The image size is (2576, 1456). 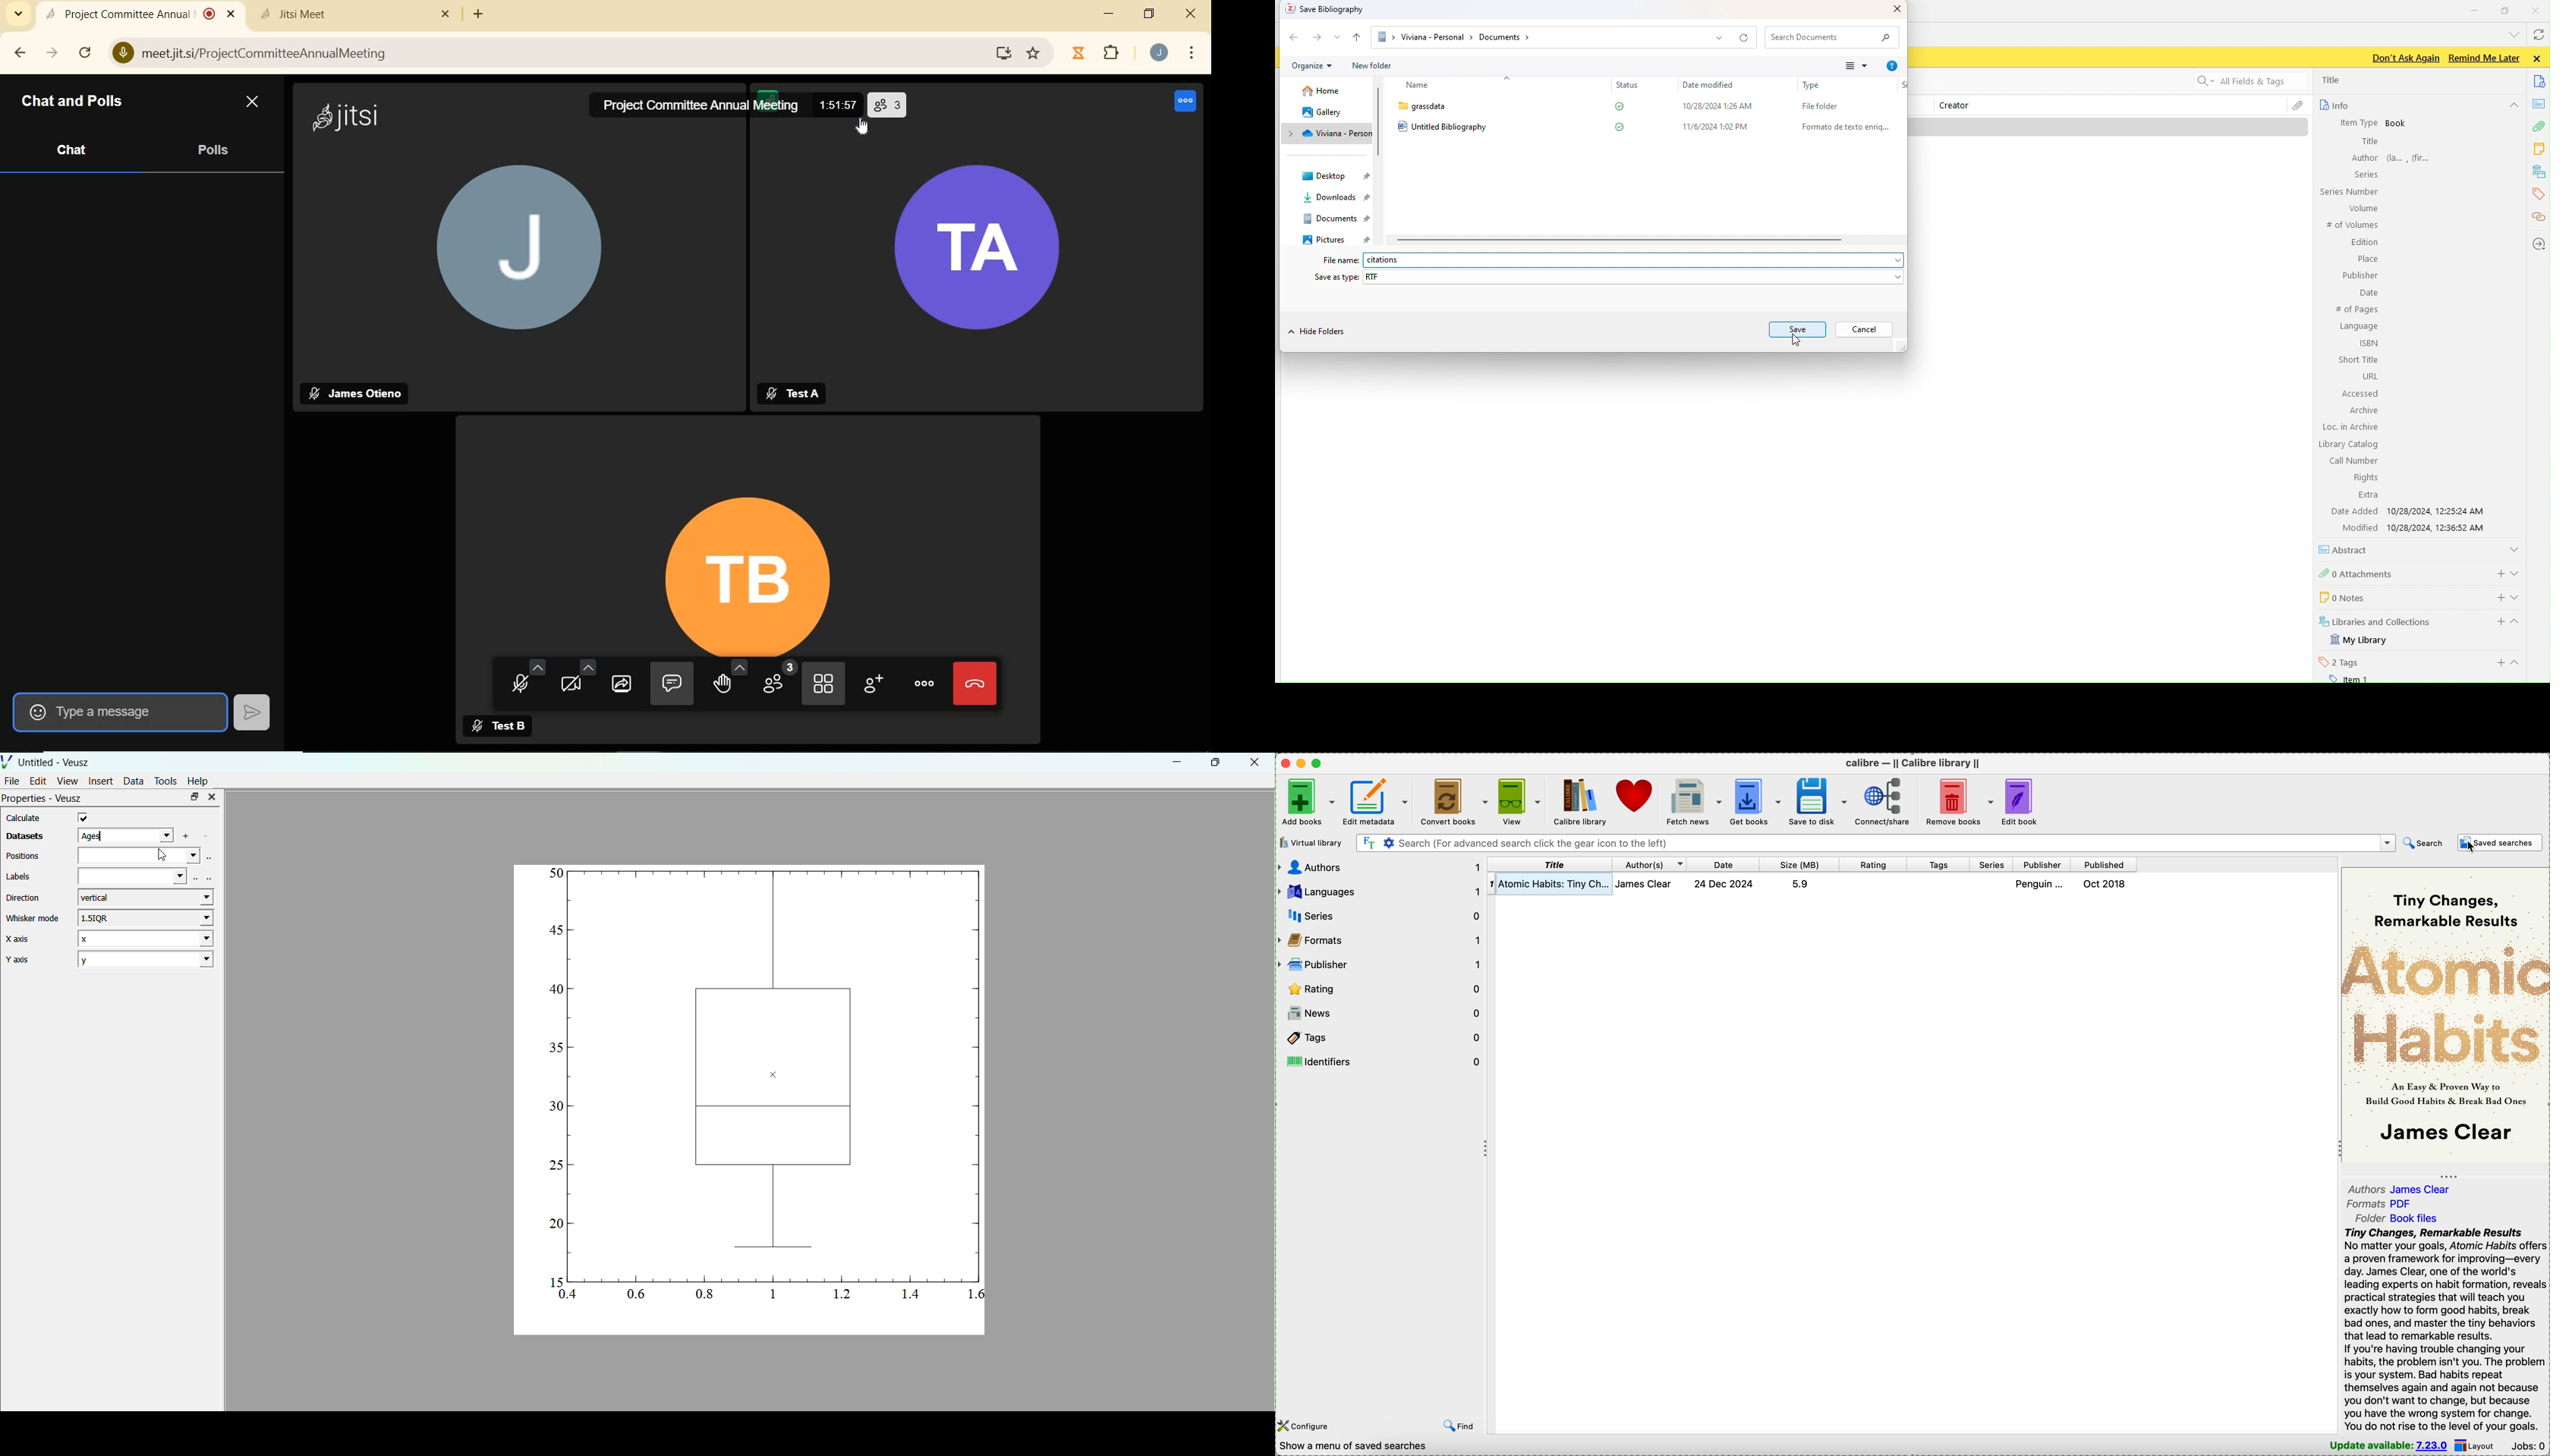 What do you see at coordinates (351, 118) in the screenshot?
I see `` at bounding box center [351, 118].